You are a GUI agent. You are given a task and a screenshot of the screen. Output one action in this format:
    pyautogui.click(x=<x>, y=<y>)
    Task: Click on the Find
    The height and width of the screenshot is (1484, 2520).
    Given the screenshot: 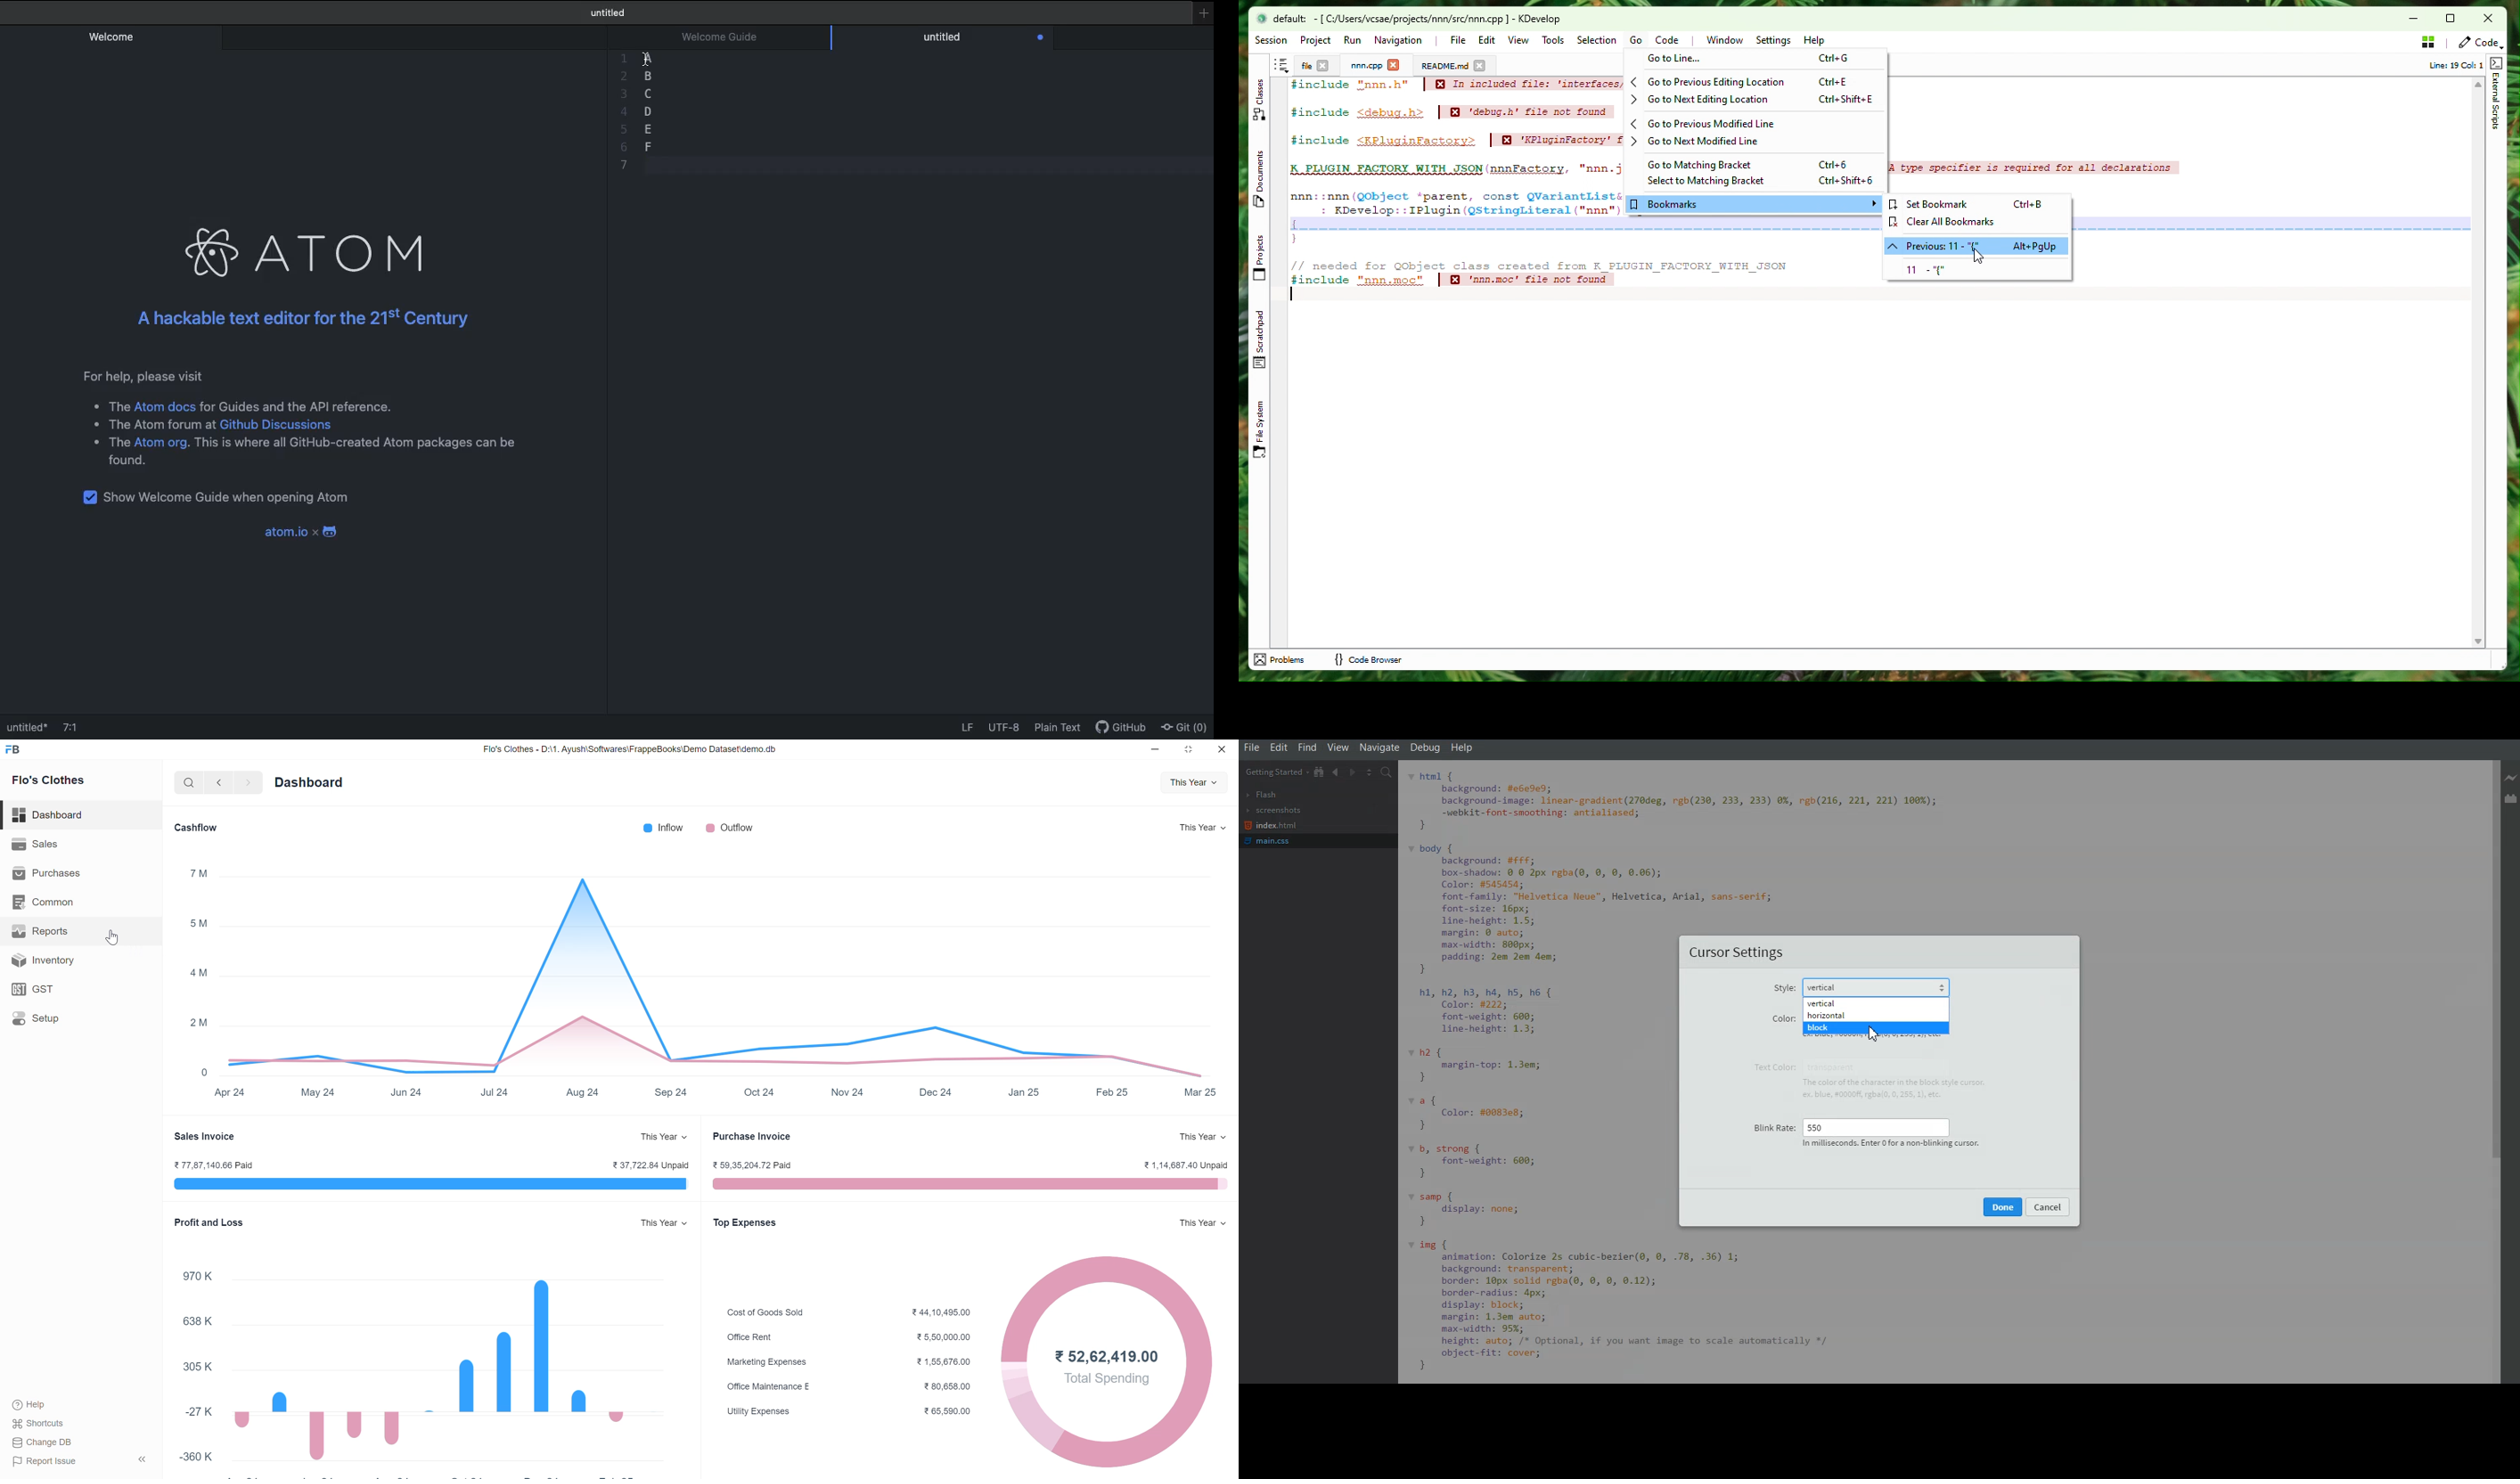 What is the action you would take?
    pyautogui.click(x=1307, y=748)
    